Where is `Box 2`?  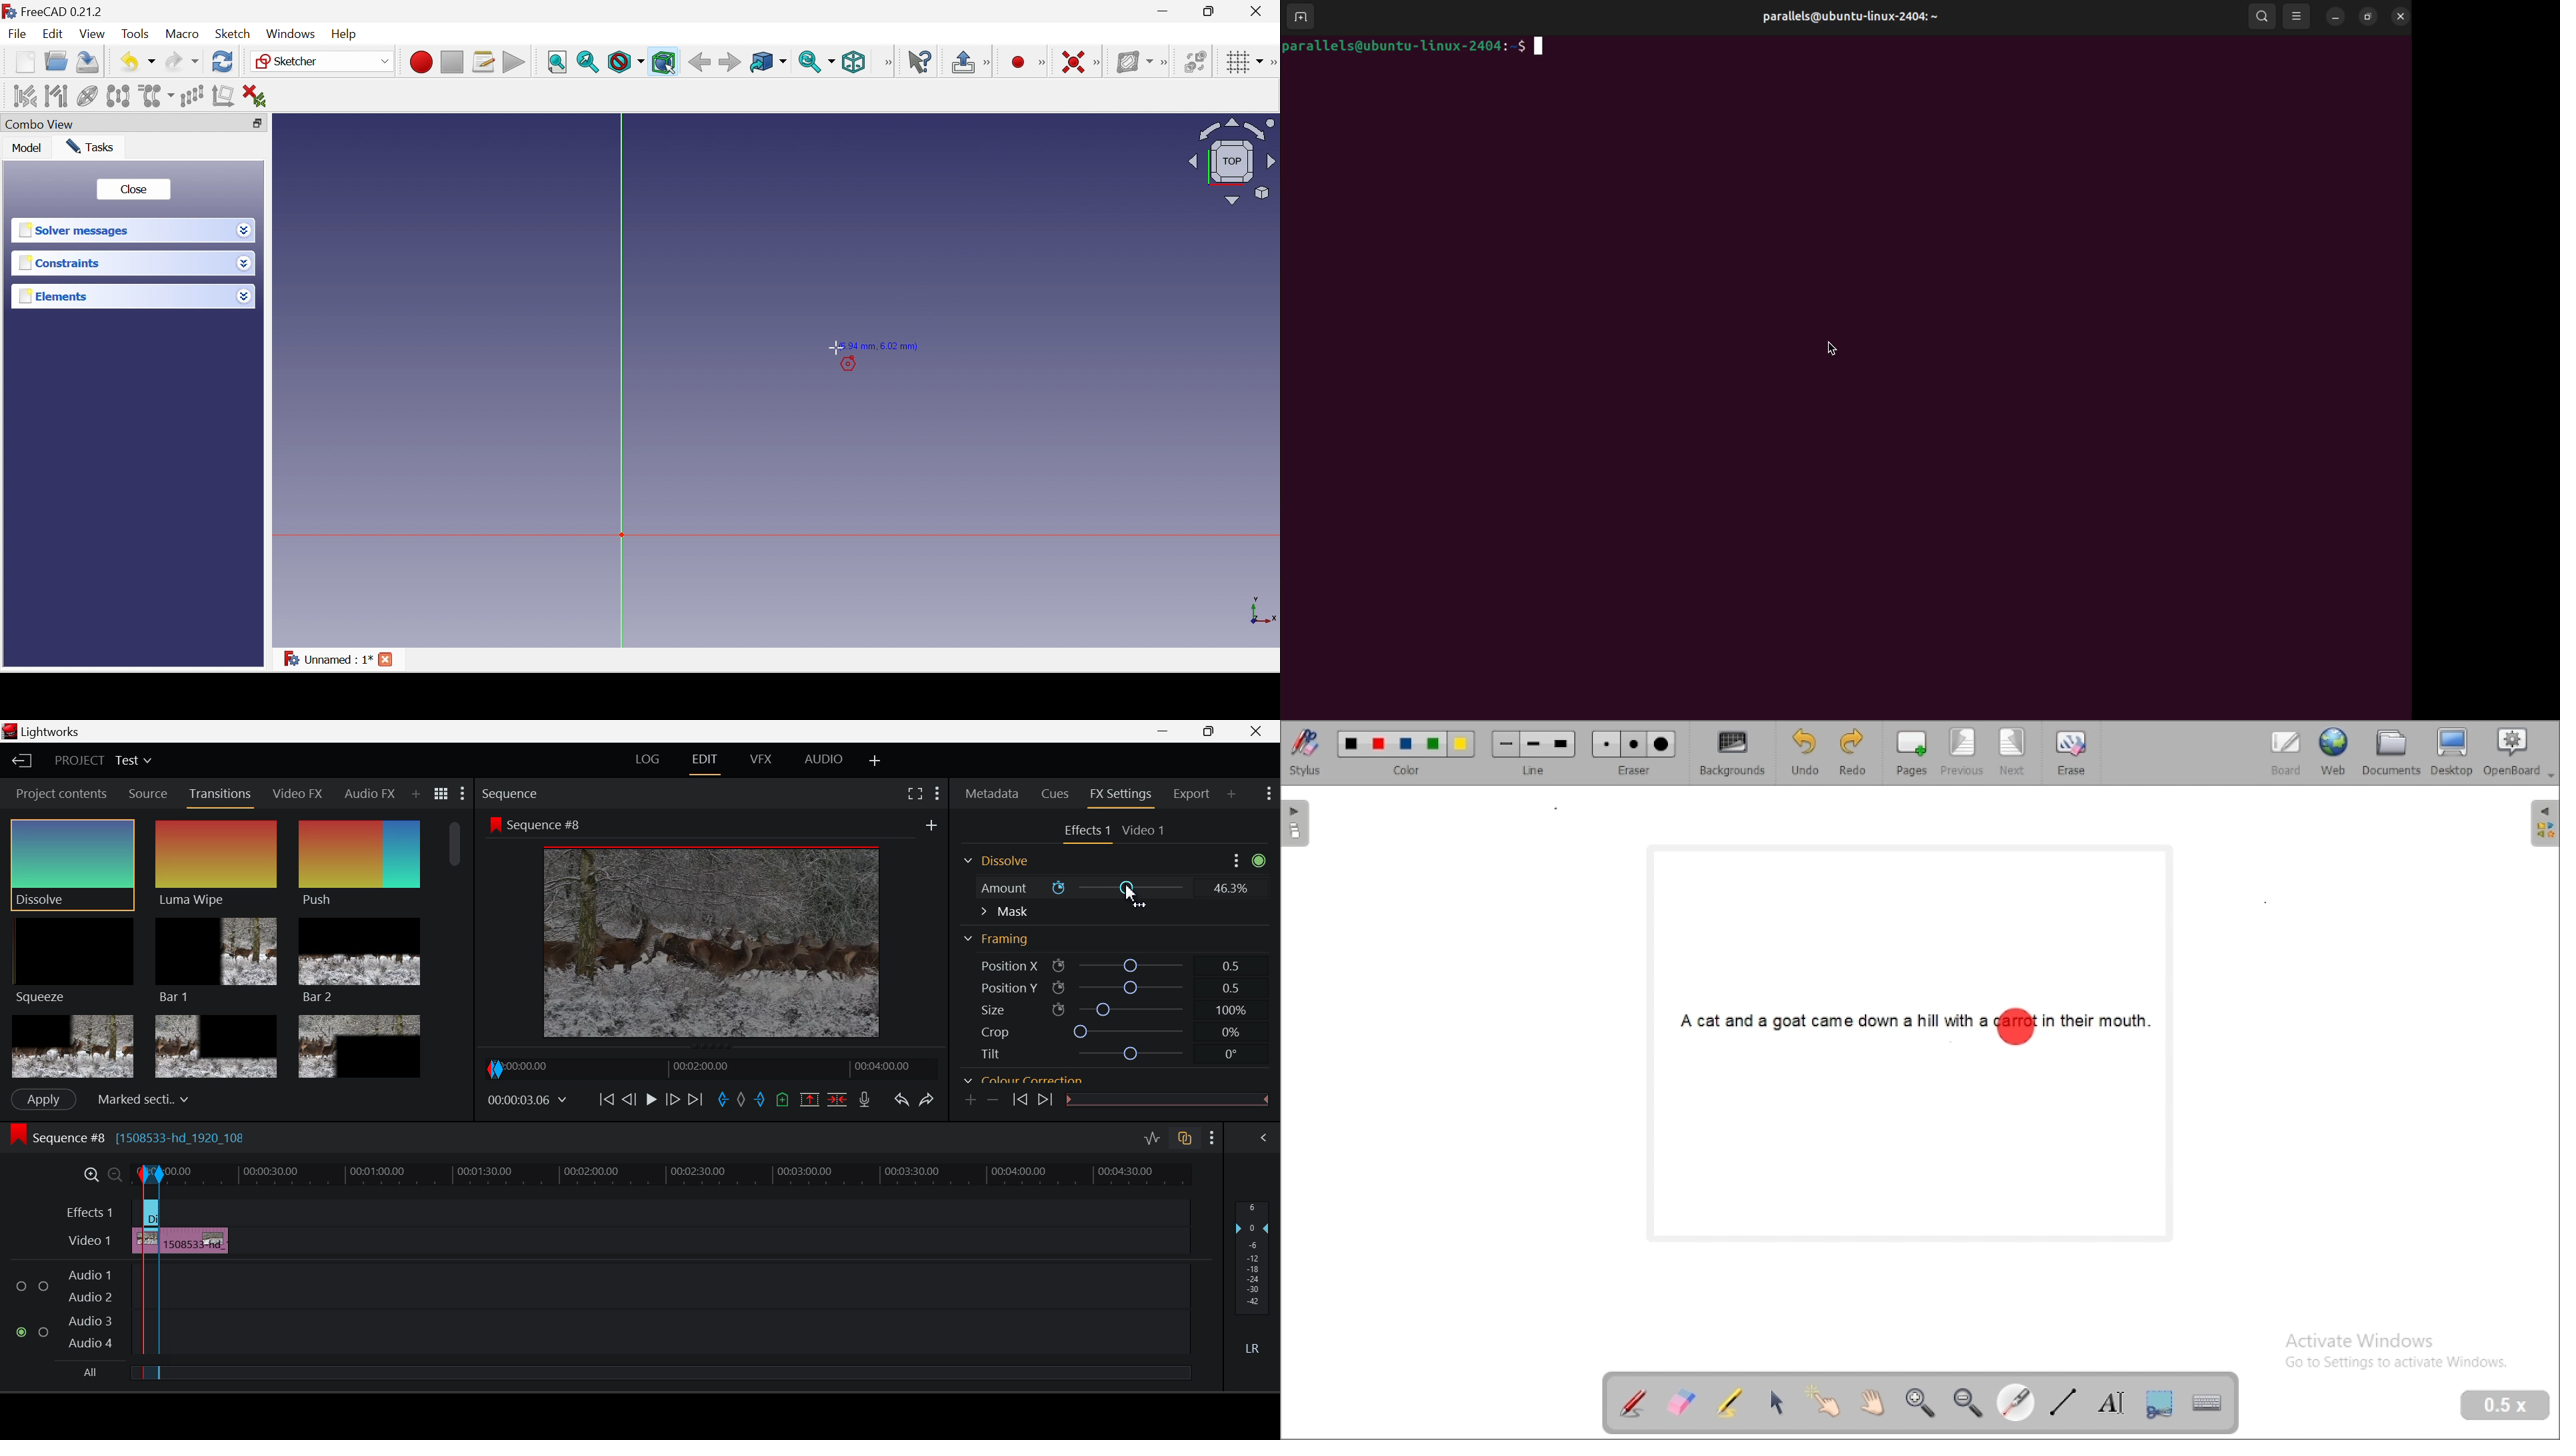
Box 2 is located at coordinates (216, 1045).